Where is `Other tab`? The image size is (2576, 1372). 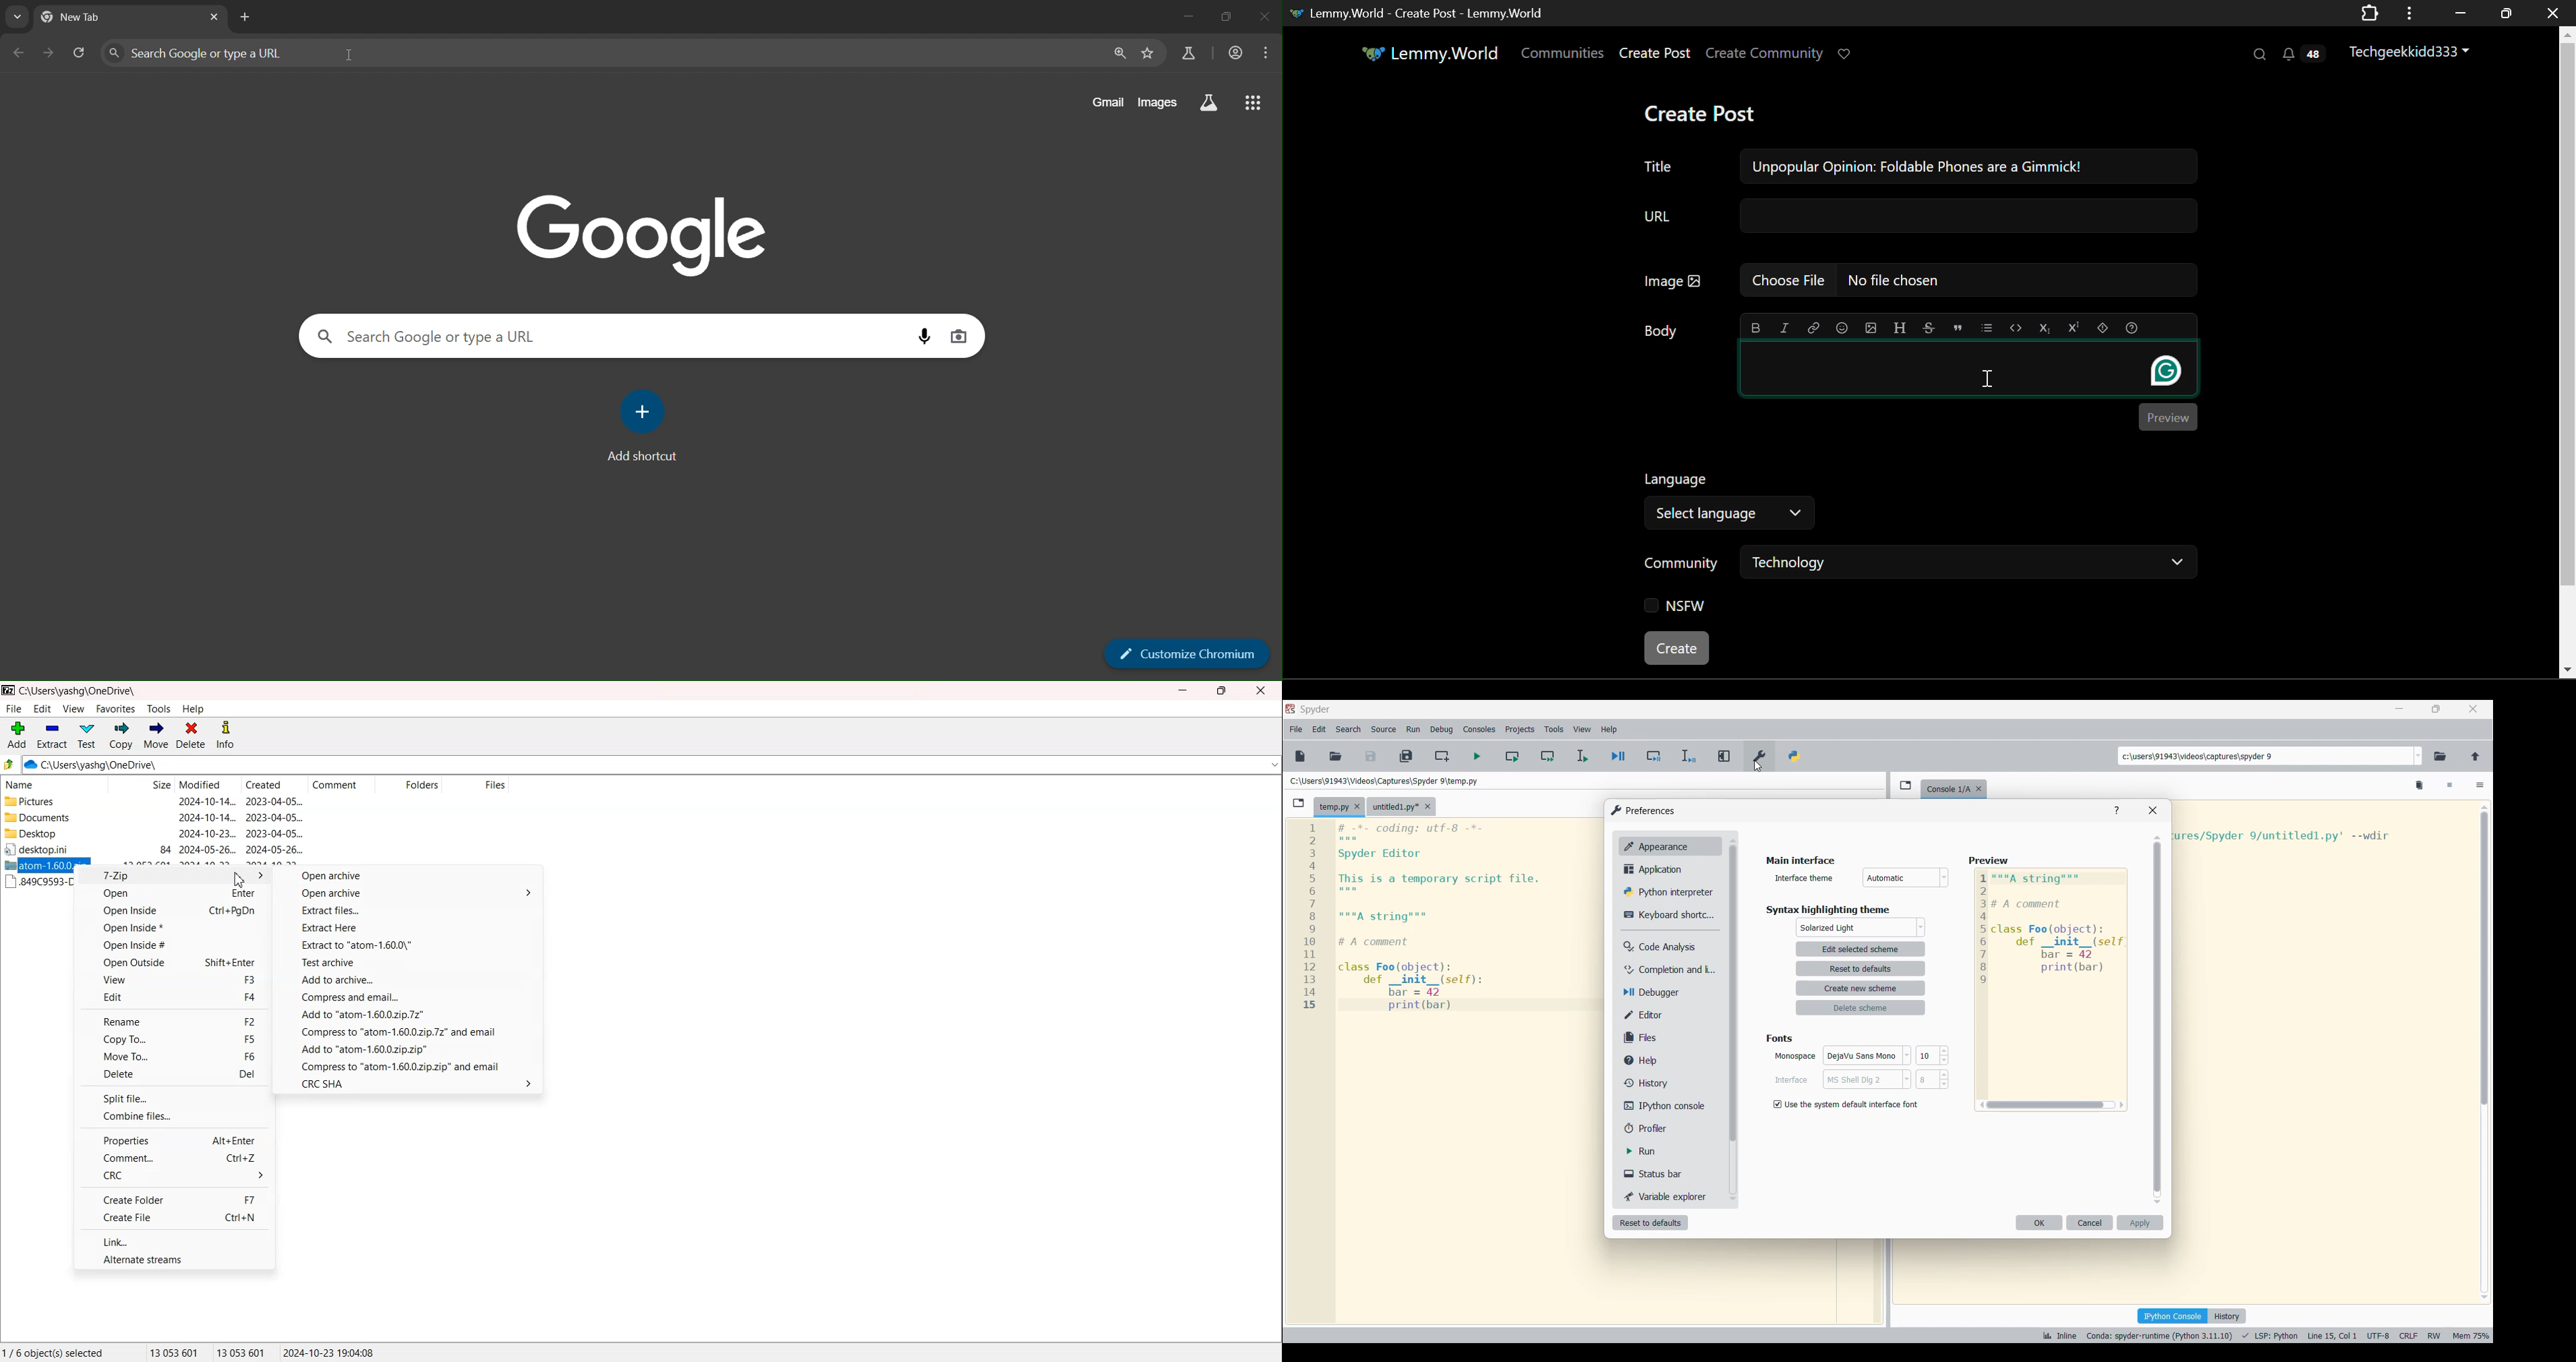 Other tab is located at coordinates (1402, 806).